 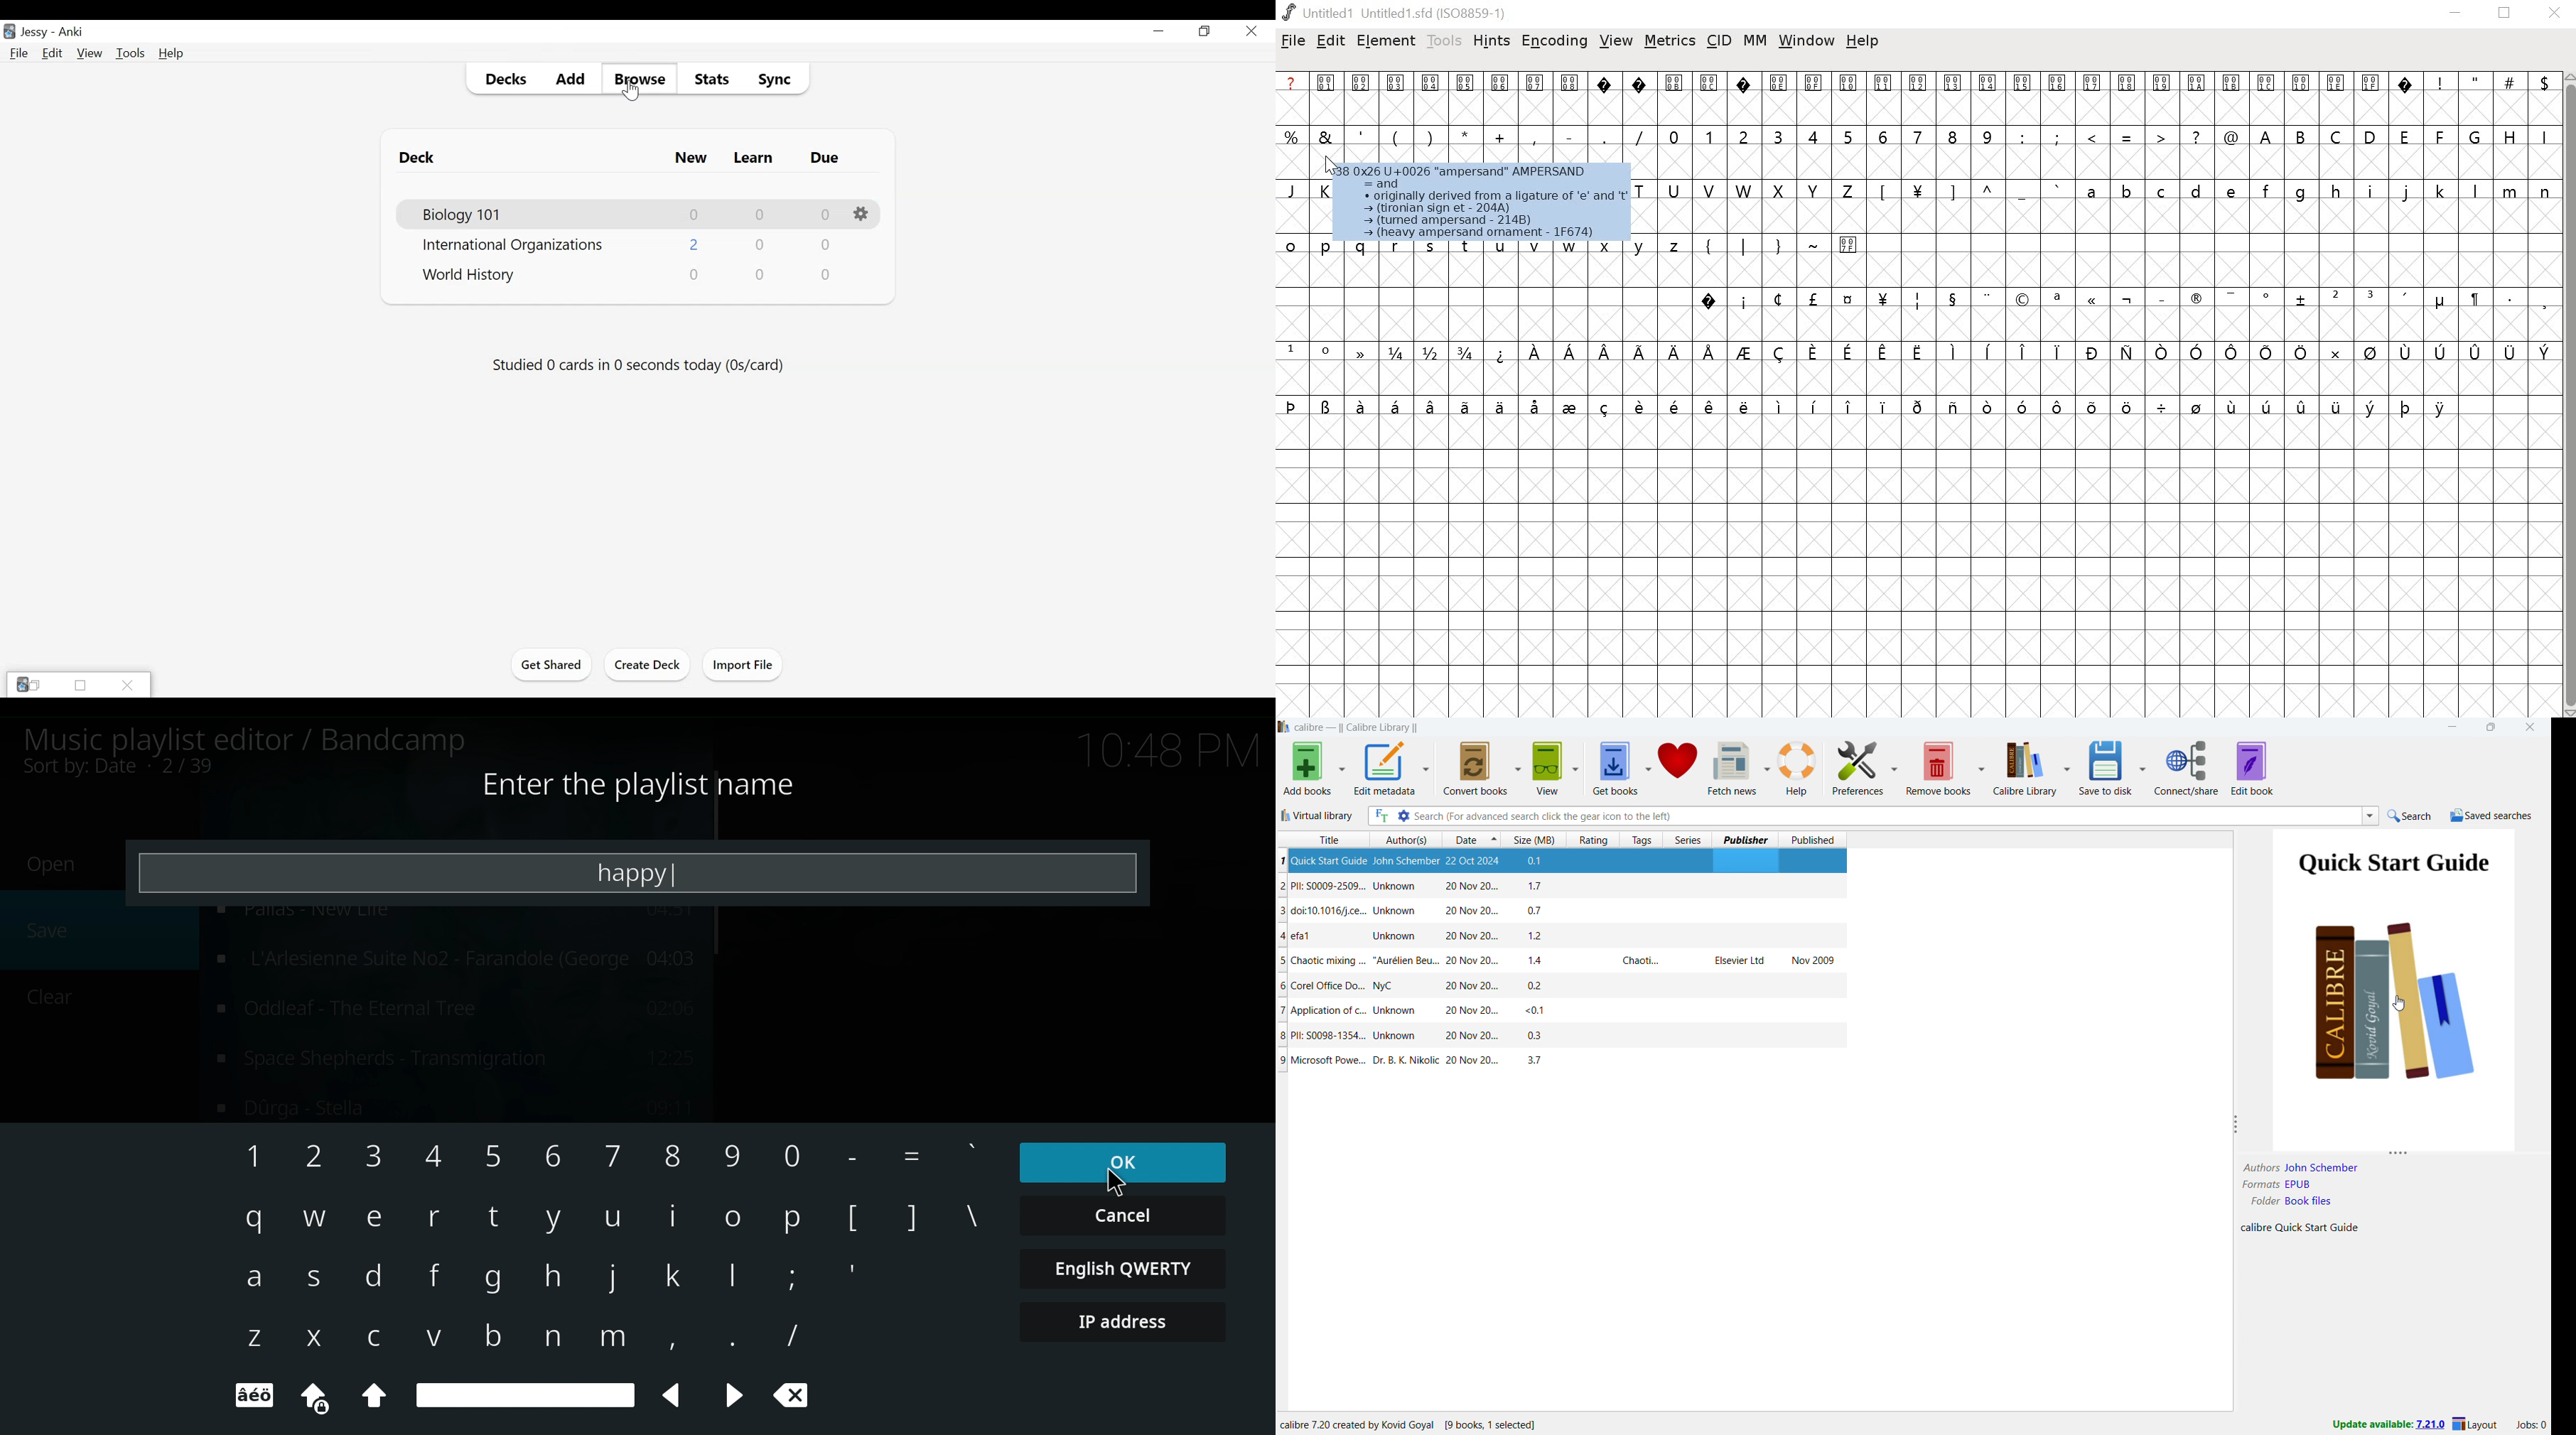 I want to click on Learn Card, so click(x=753, y=157).